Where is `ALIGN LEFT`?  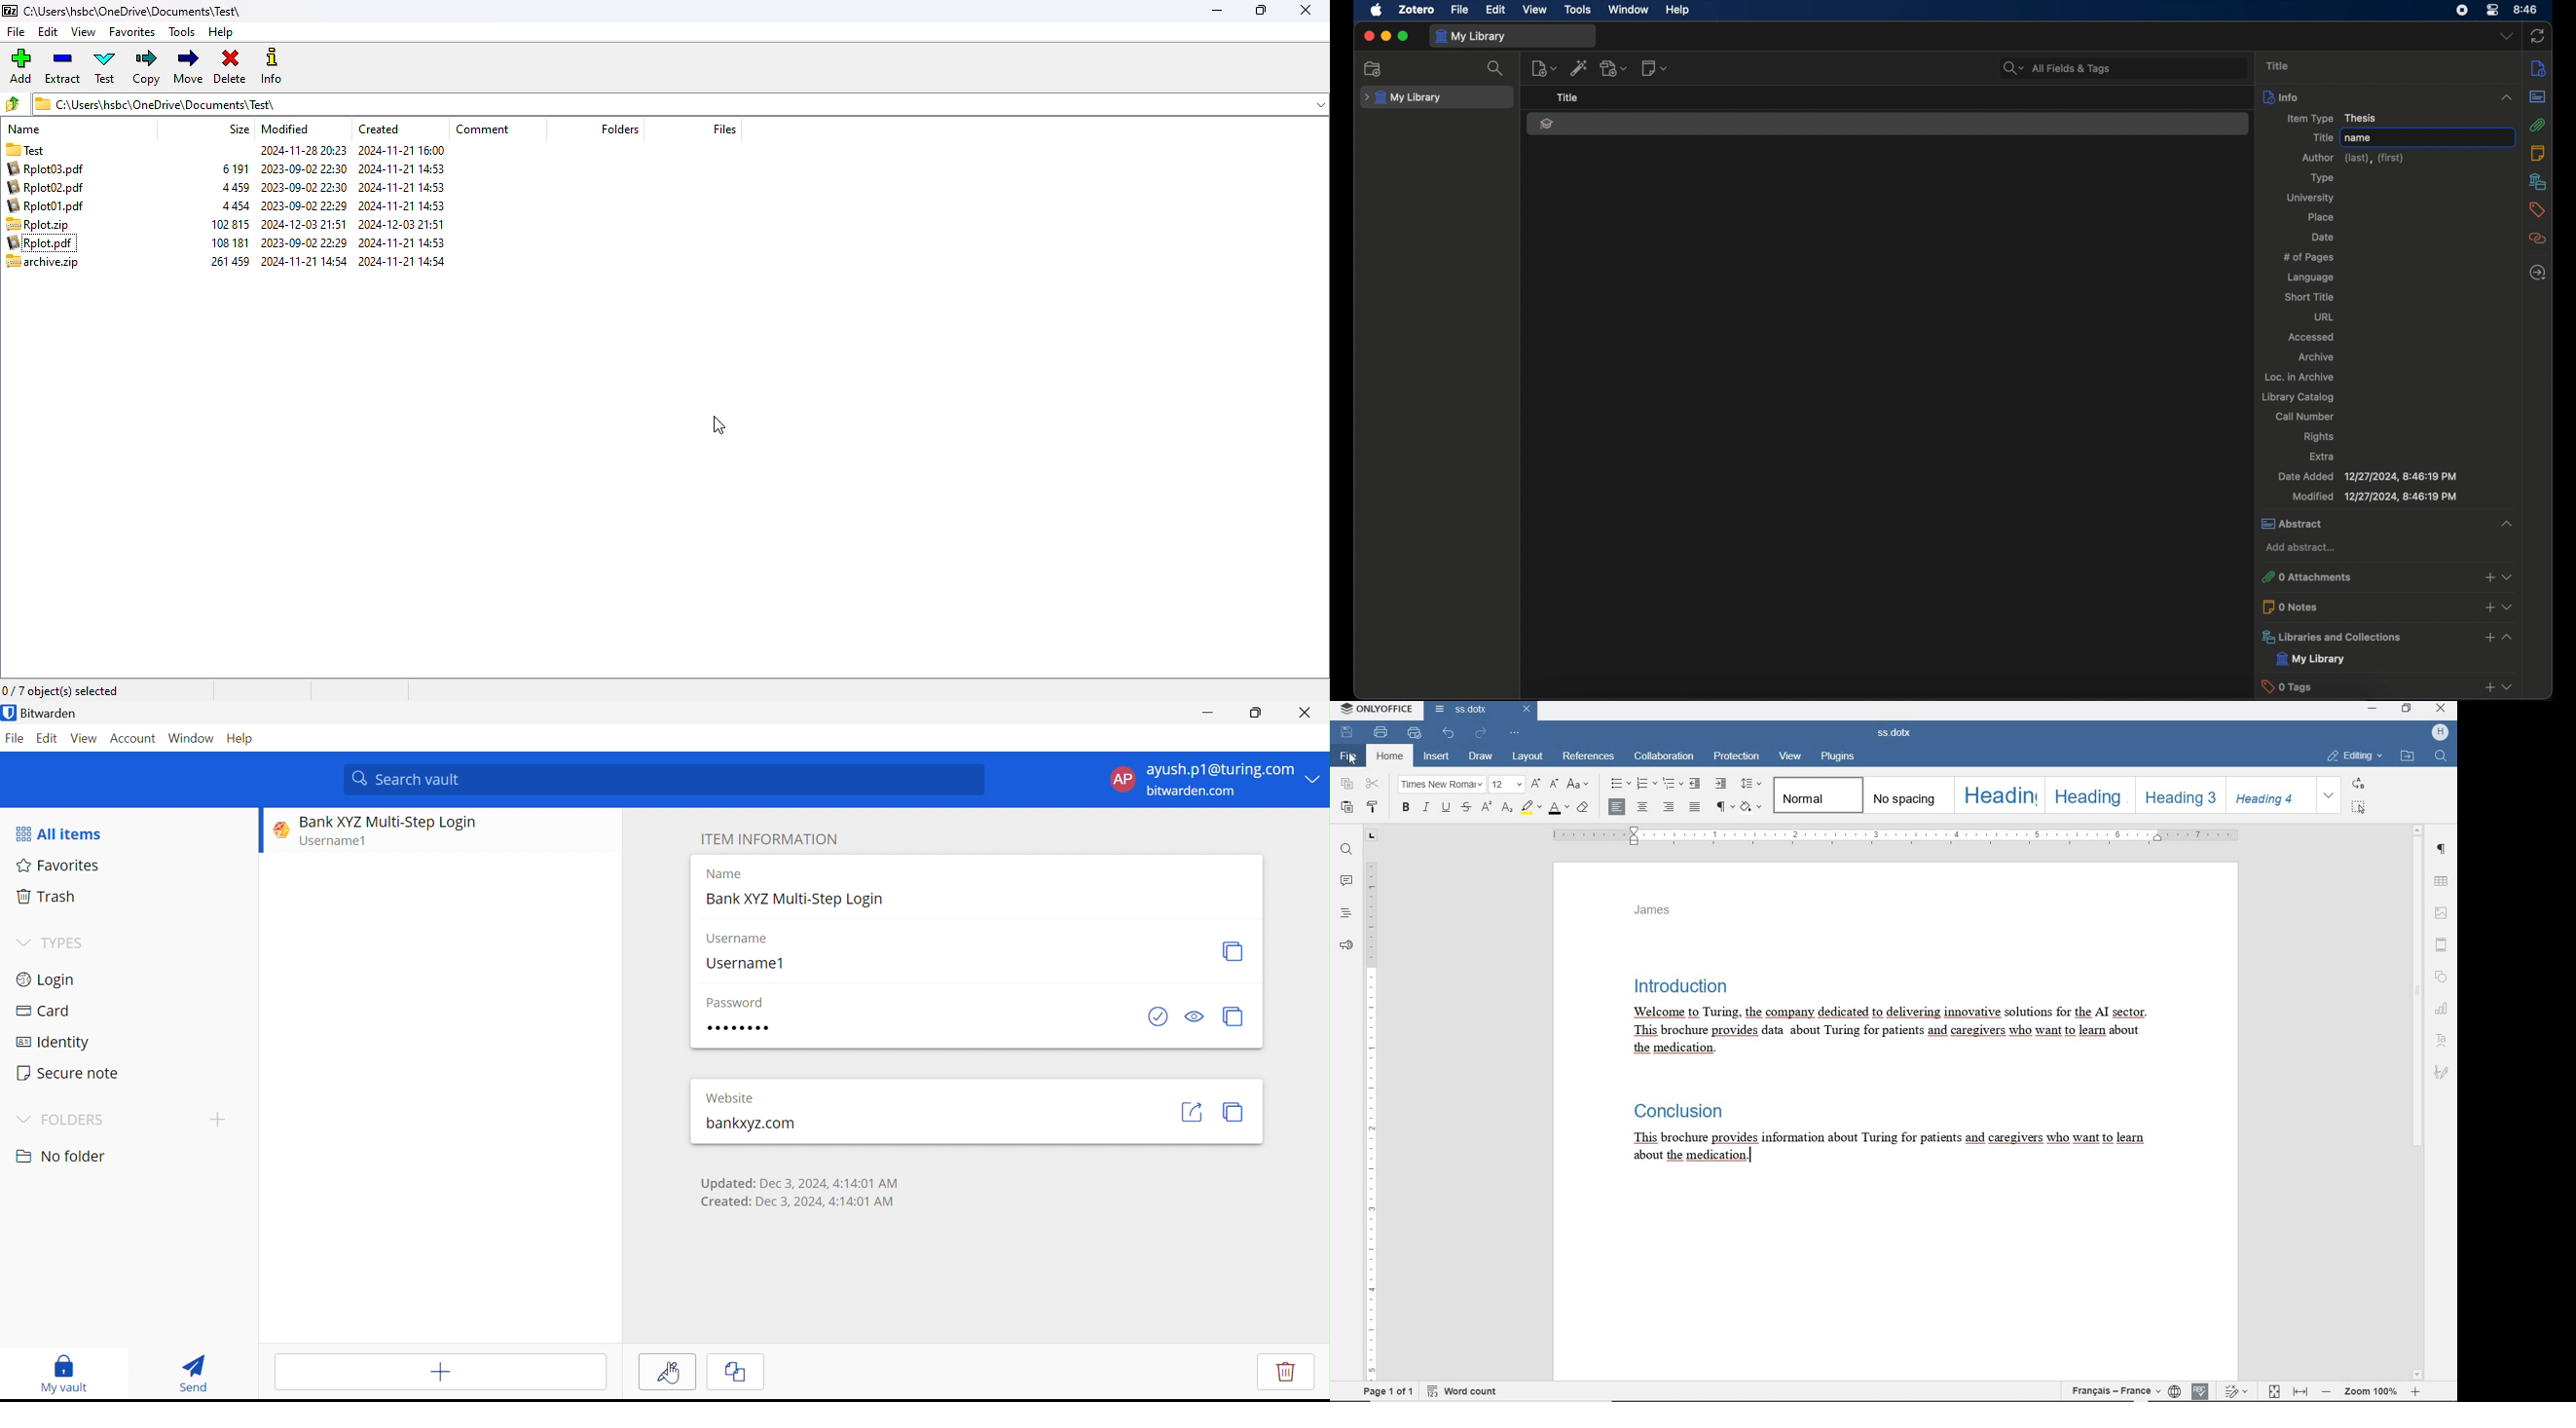 ALIGN LEFT is located at coordinates (1617, 807).